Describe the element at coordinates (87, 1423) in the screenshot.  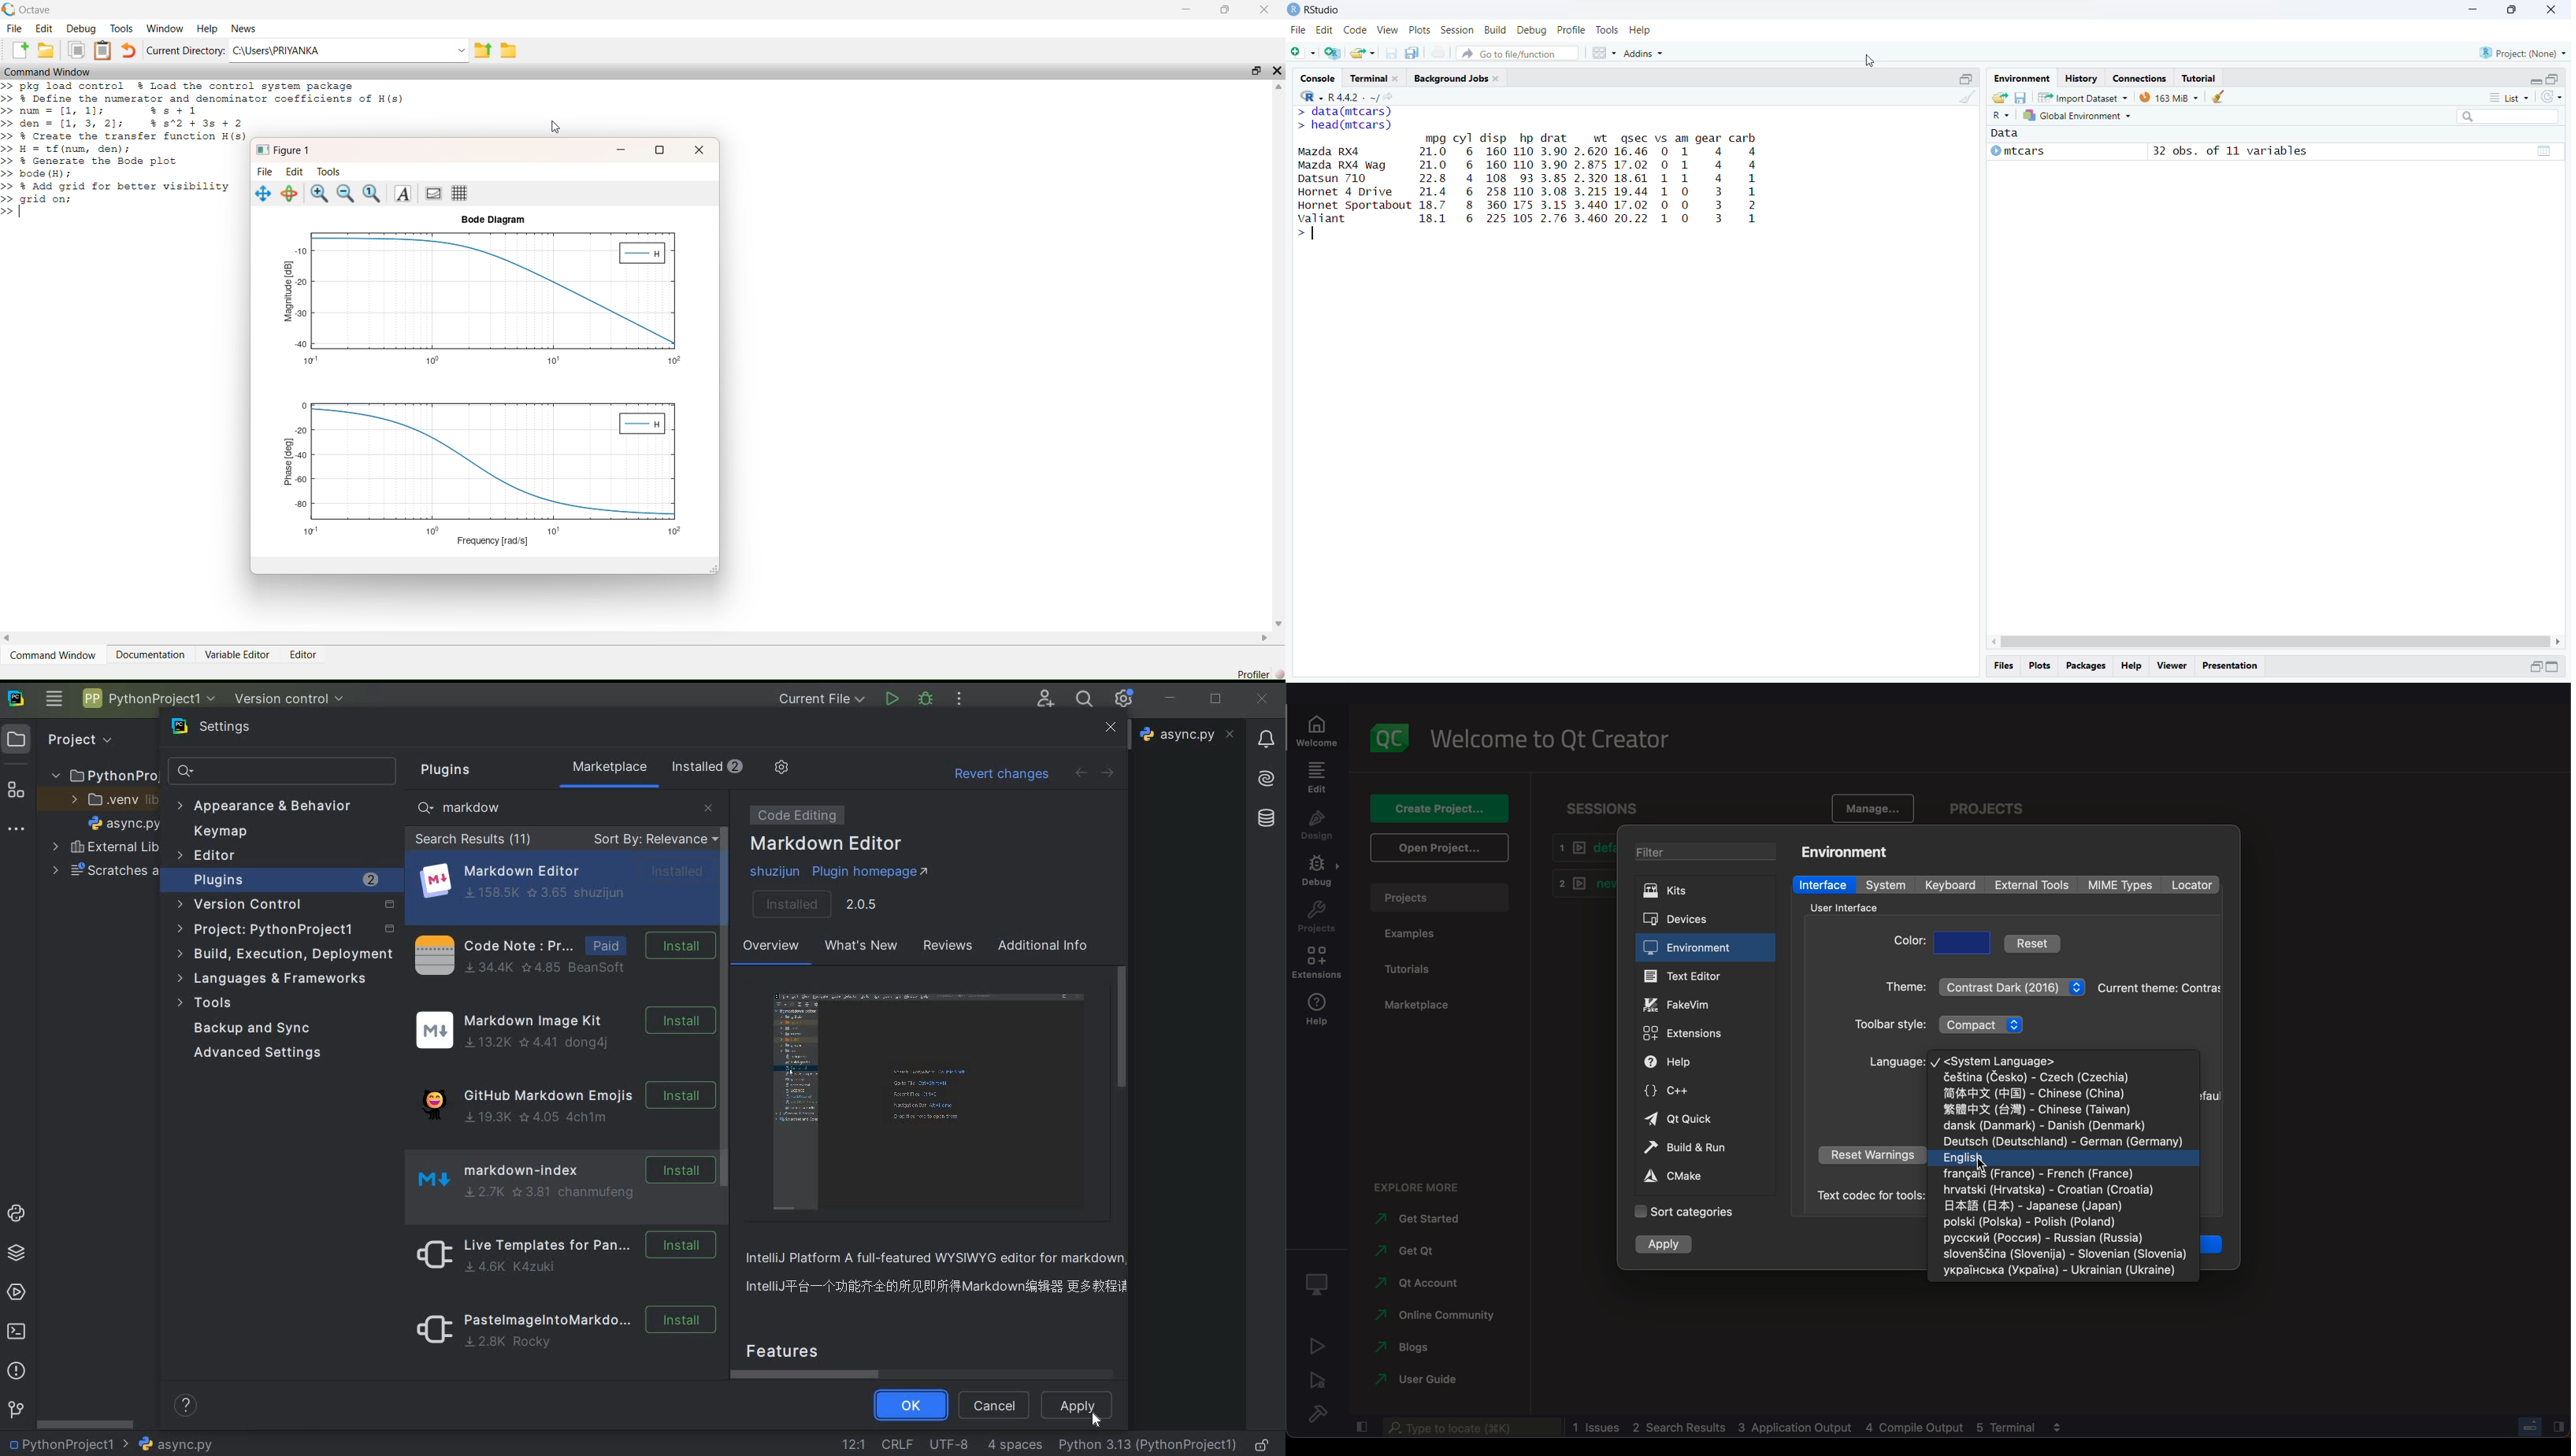
I see `scrollbar` at that location.